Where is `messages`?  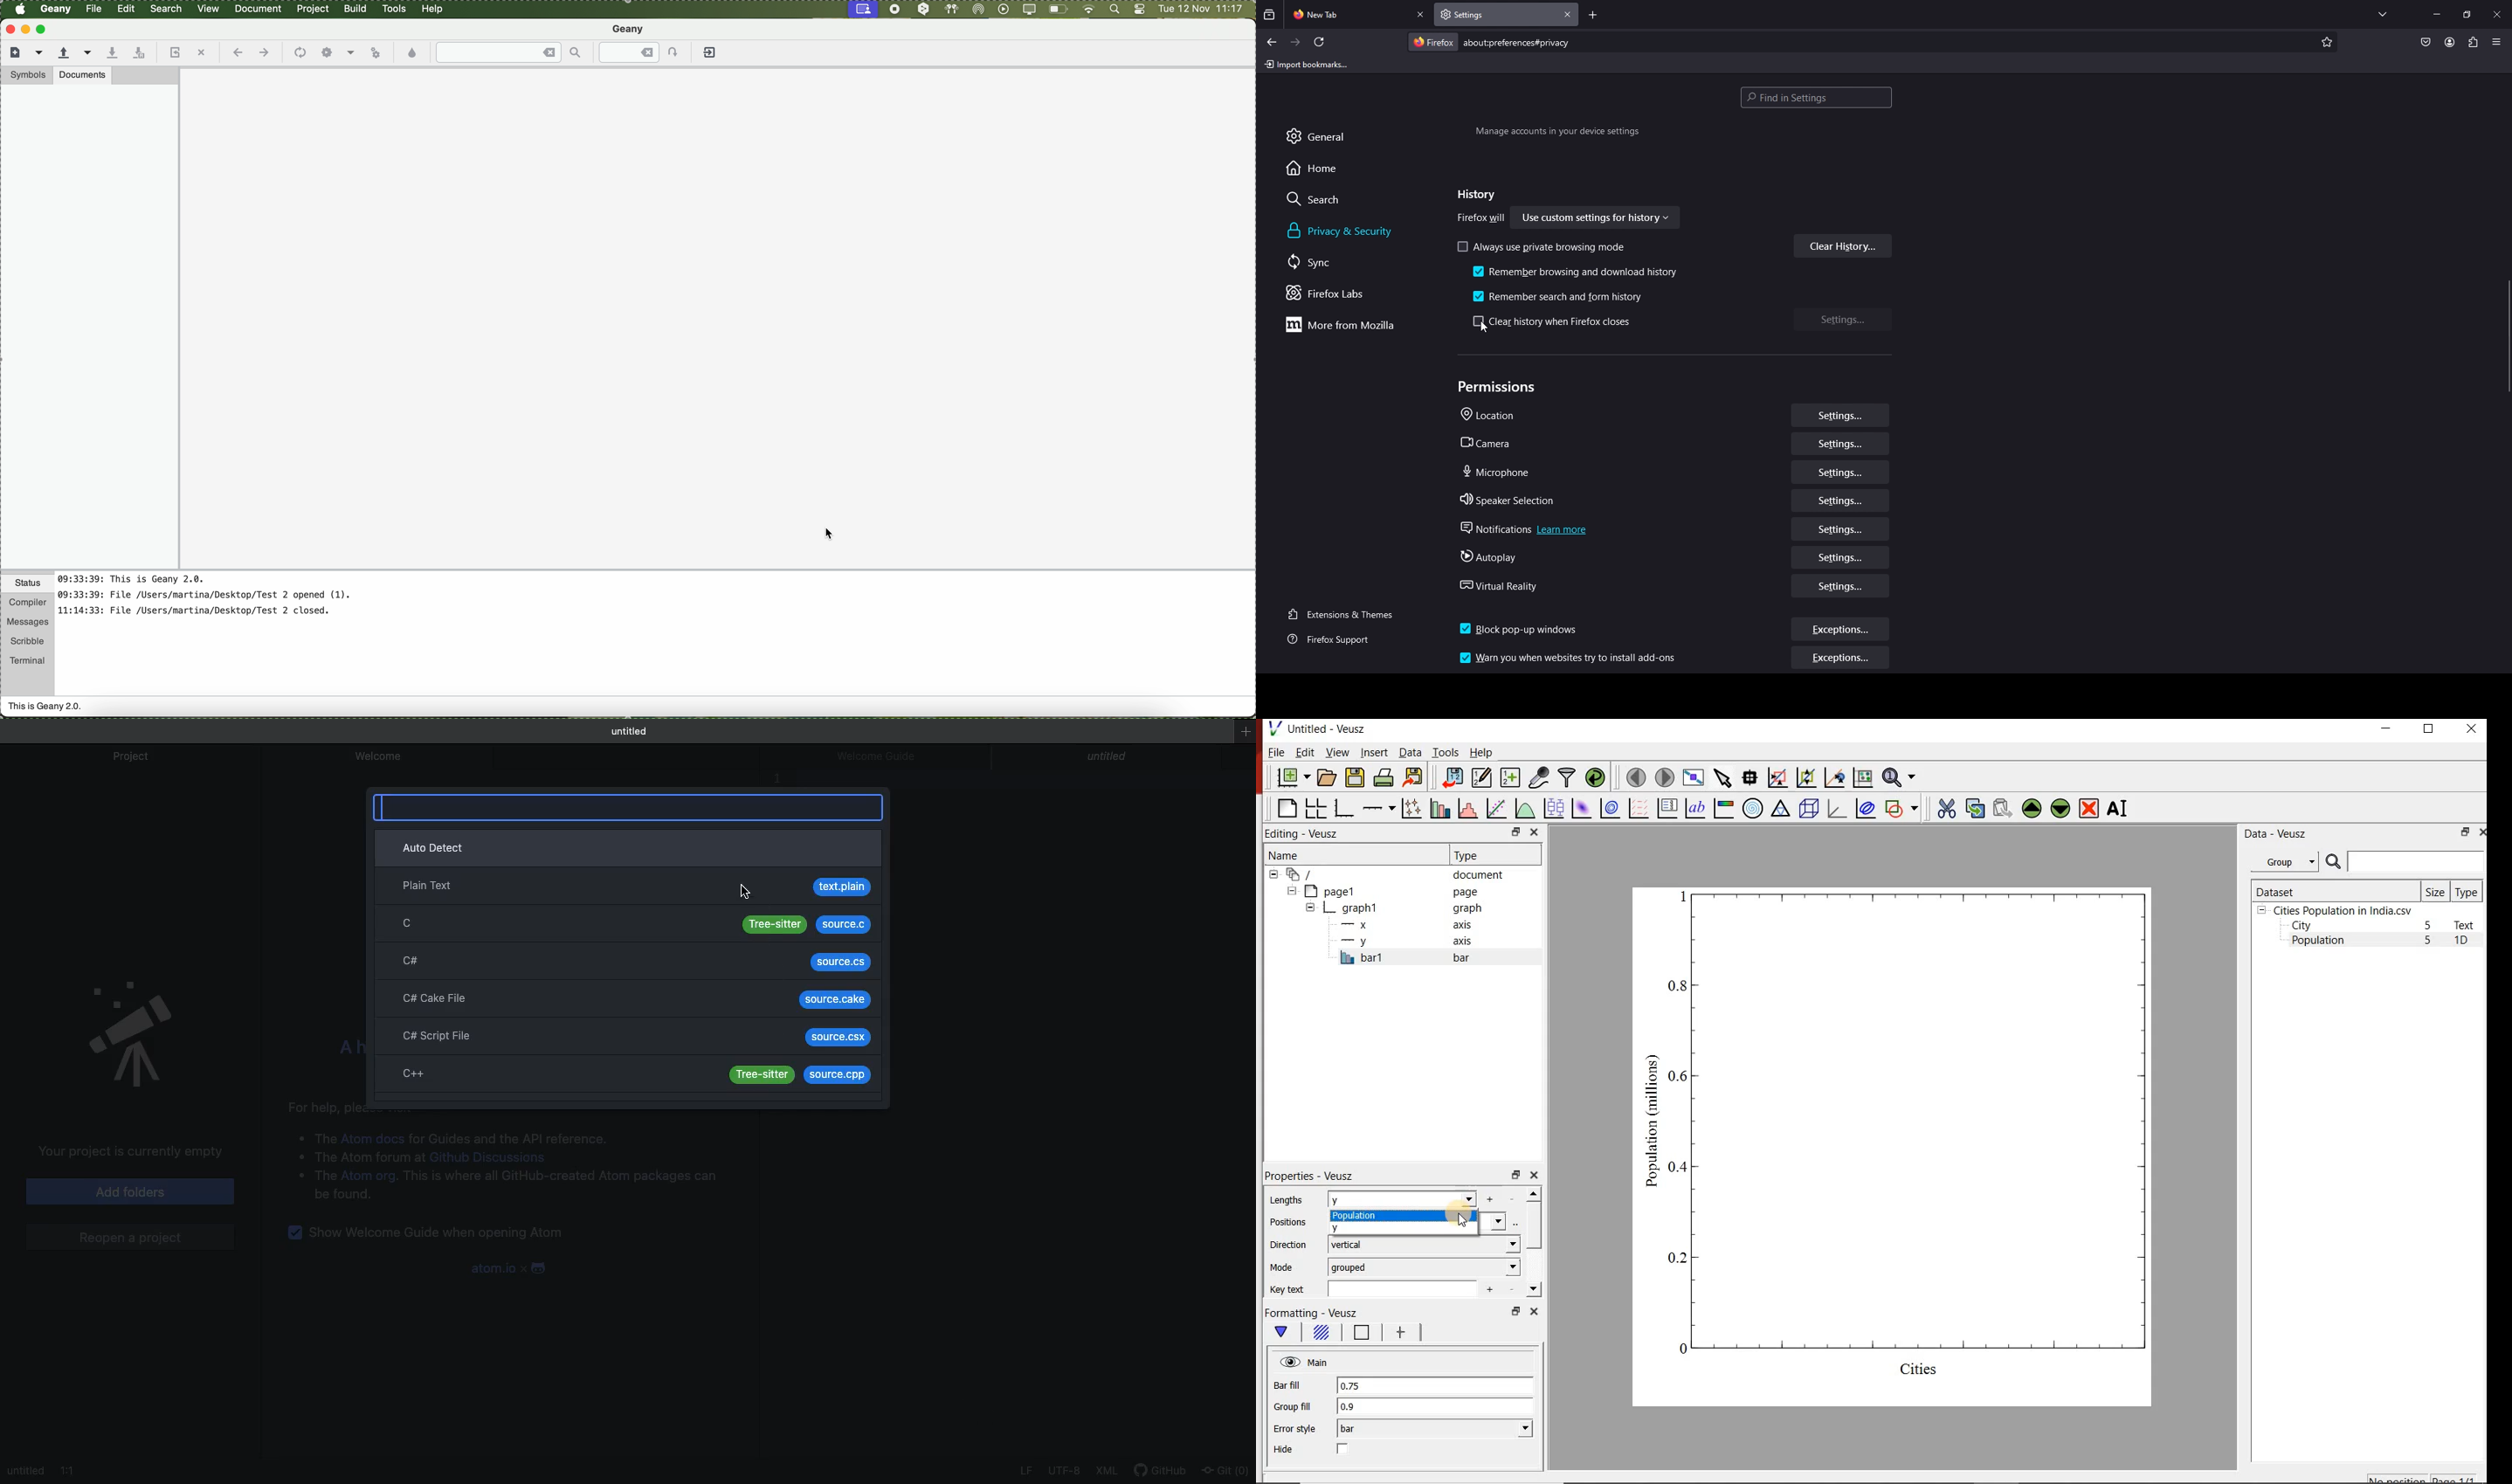
messages is located at coordinates (27, 623).